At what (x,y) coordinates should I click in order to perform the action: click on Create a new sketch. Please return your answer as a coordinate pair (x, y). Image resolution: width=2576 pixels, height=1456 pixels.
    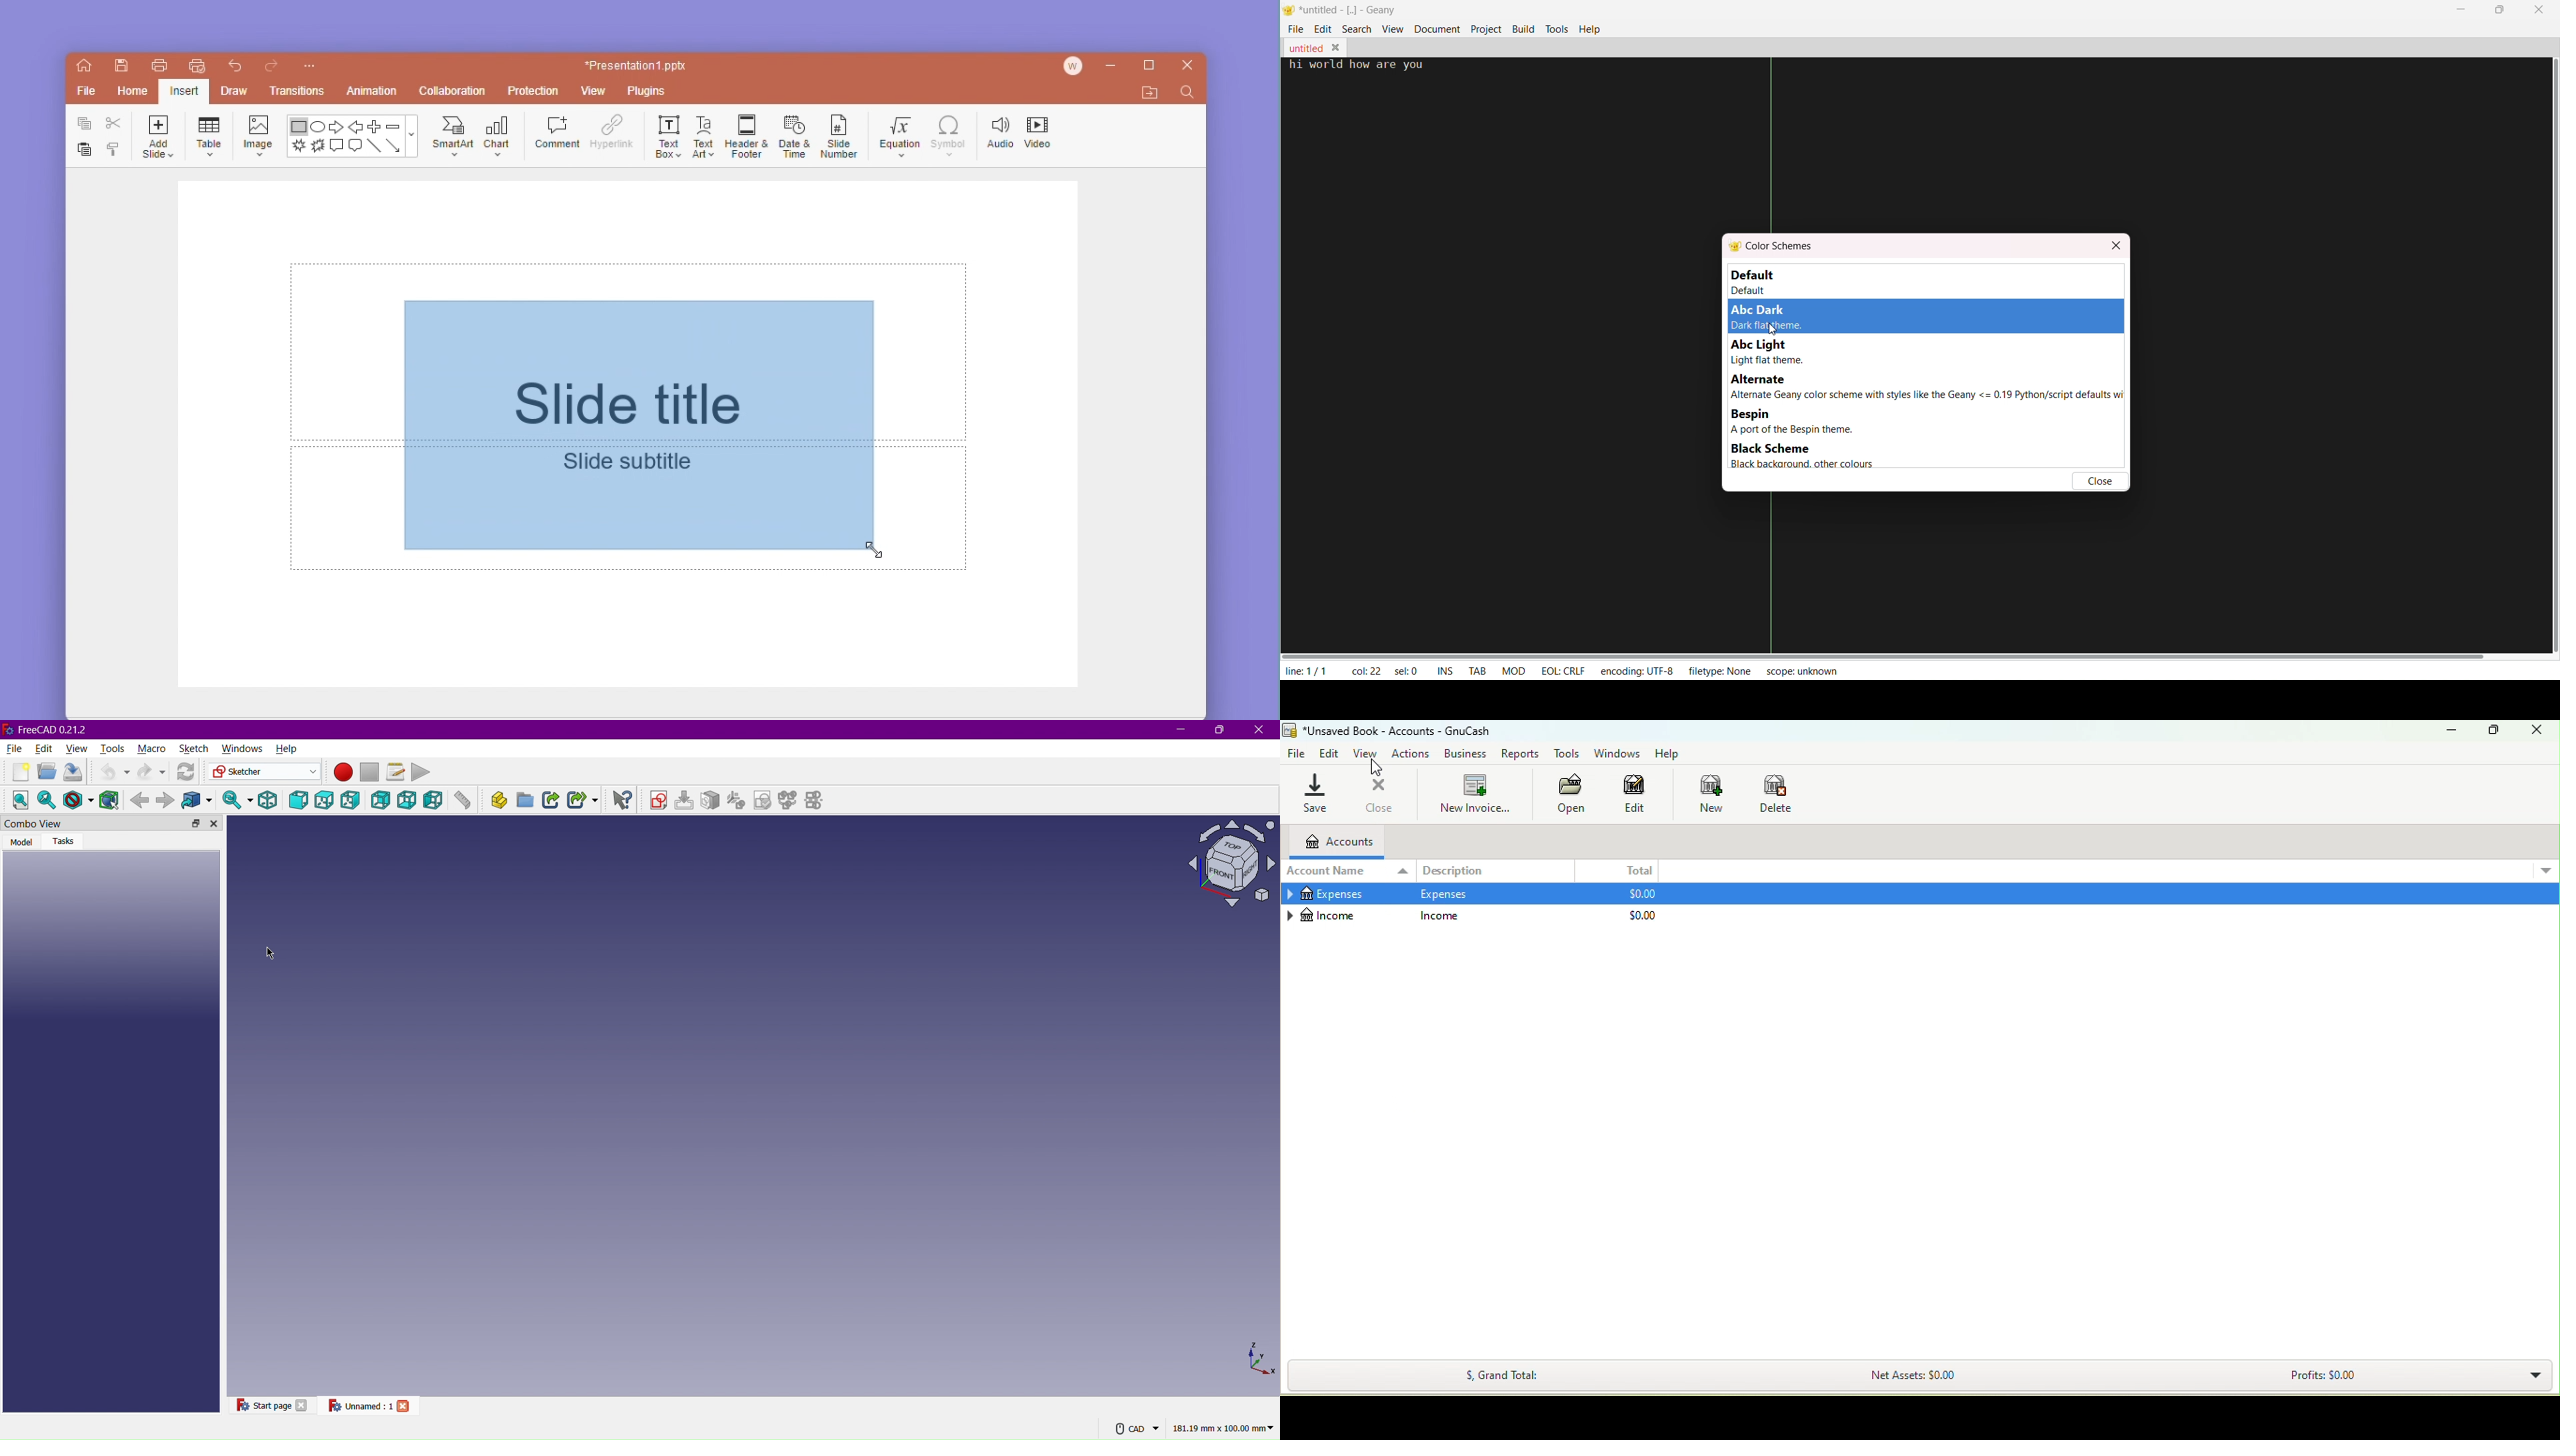
    Looking at the image, I should click on (659, 800).